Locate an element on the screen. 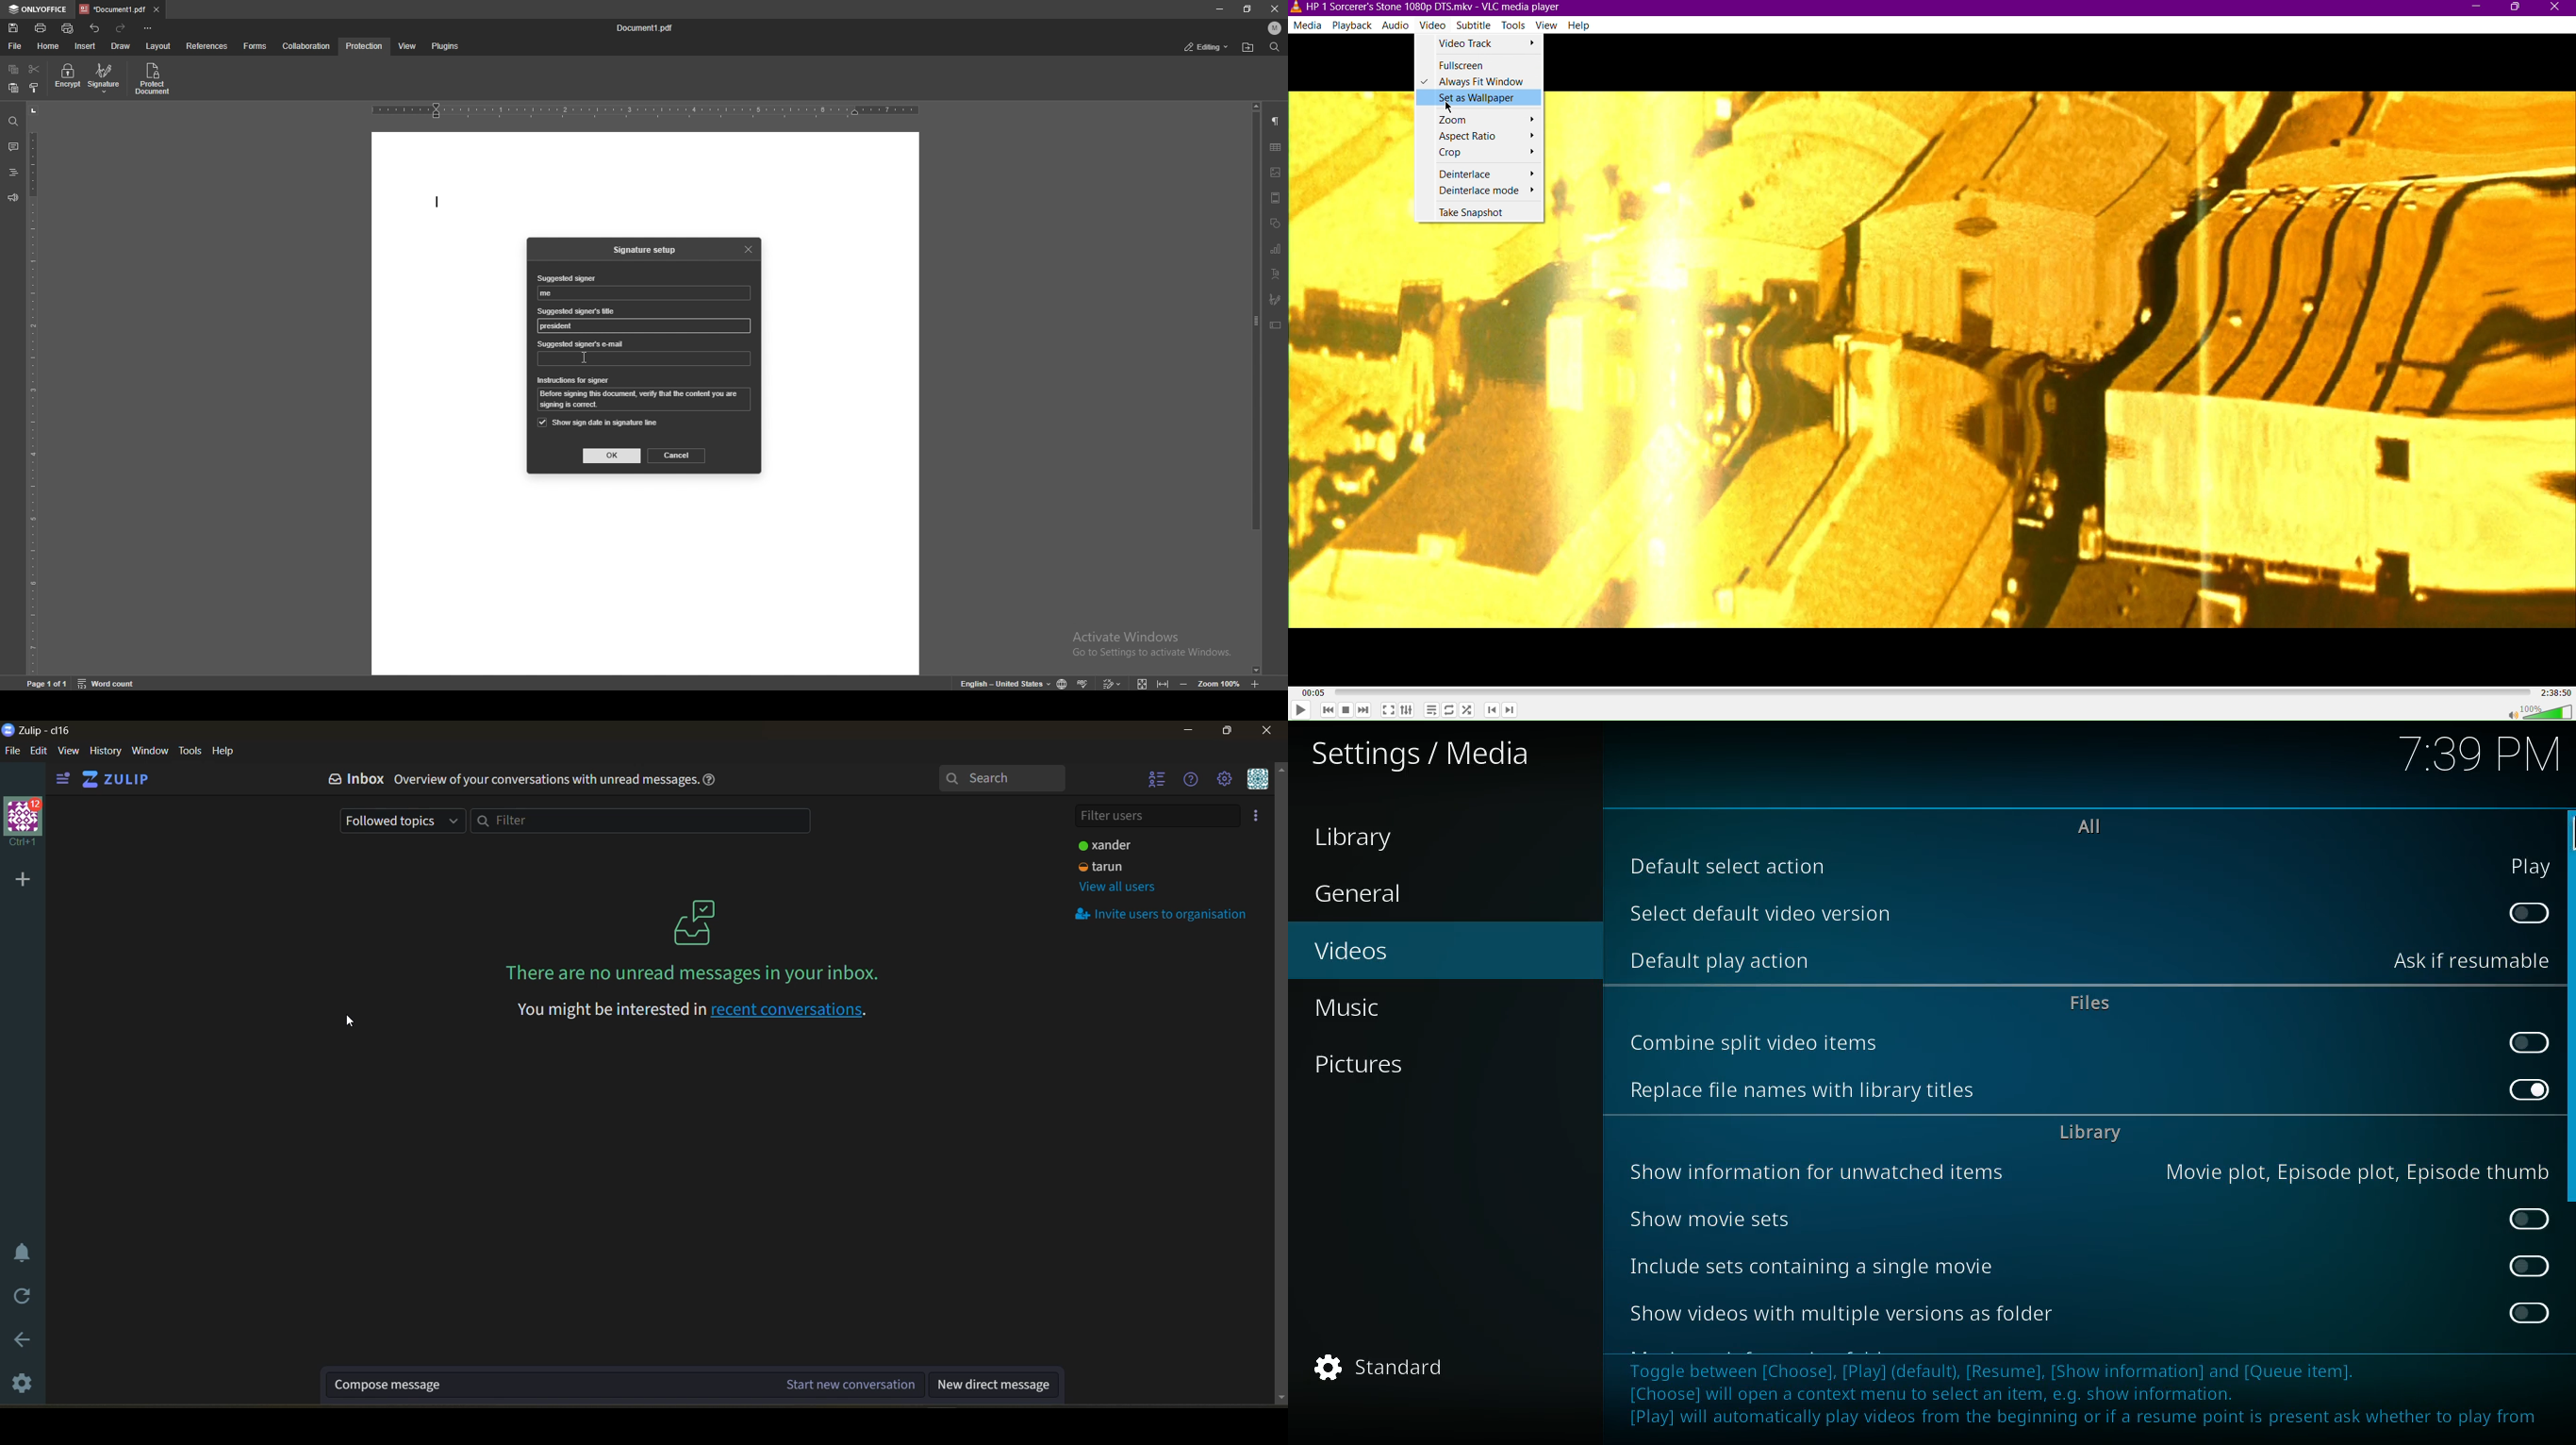 This screenshot has width=2576, height=1456. off is located at coordinates (2530, 1314).